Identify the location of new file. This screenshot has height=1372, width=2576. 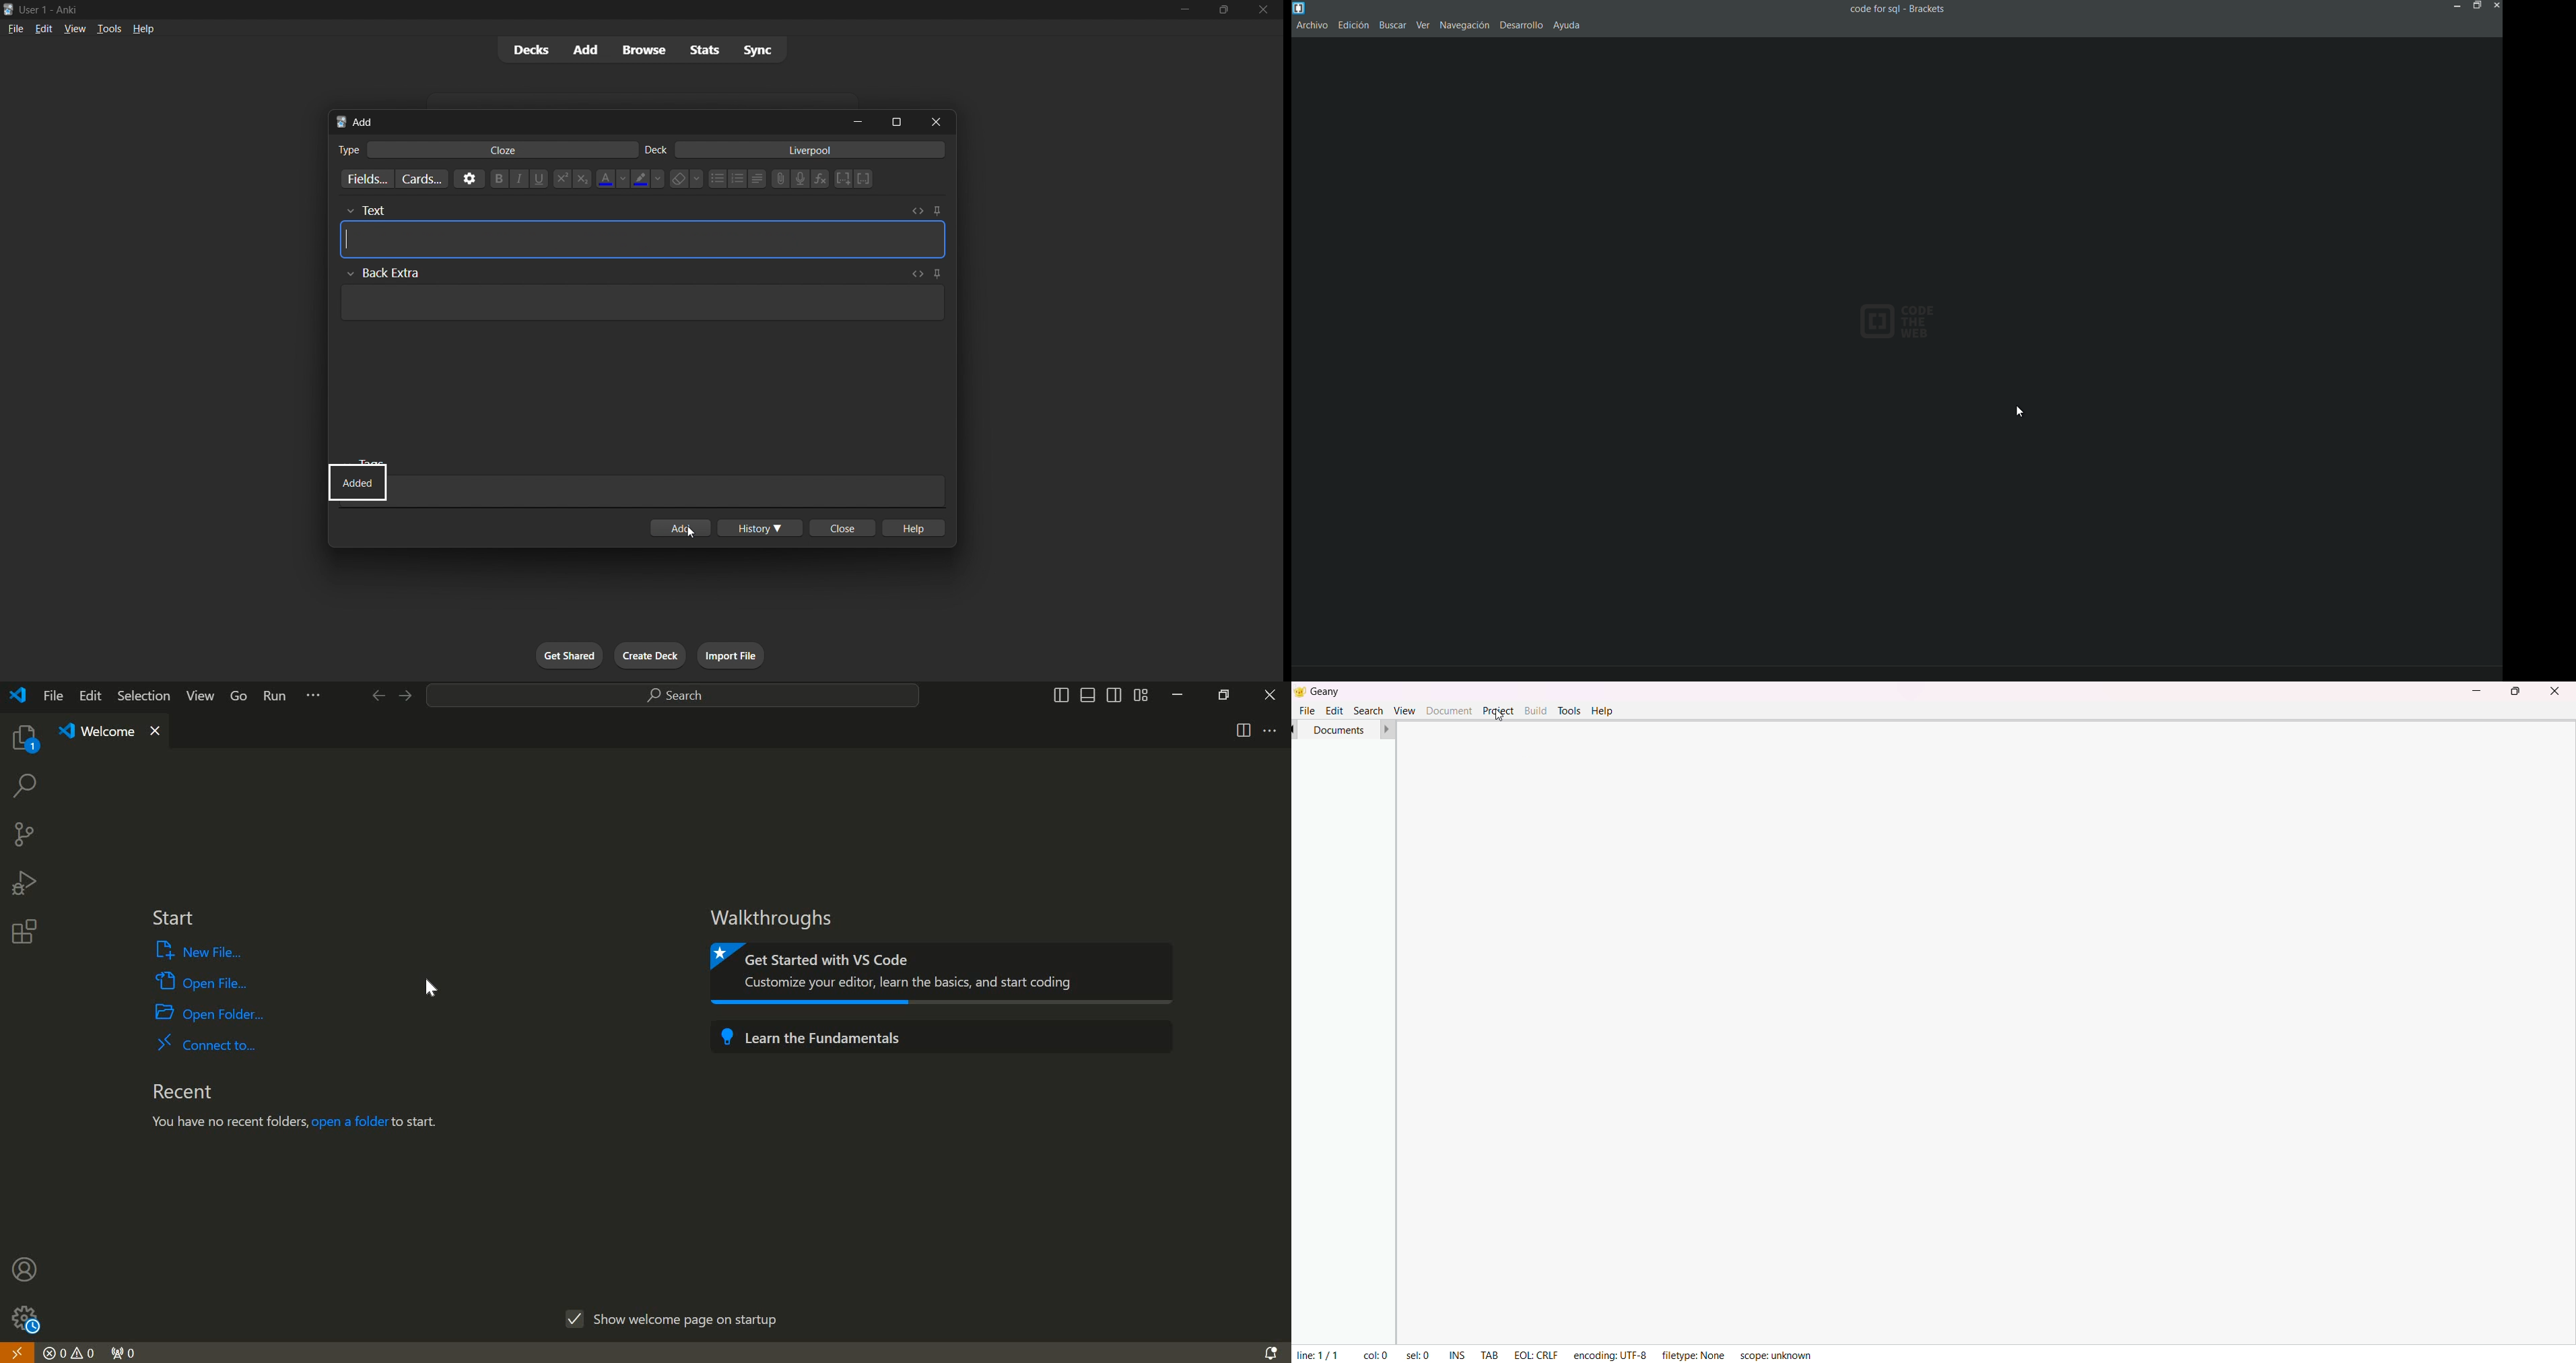
(201, 951).